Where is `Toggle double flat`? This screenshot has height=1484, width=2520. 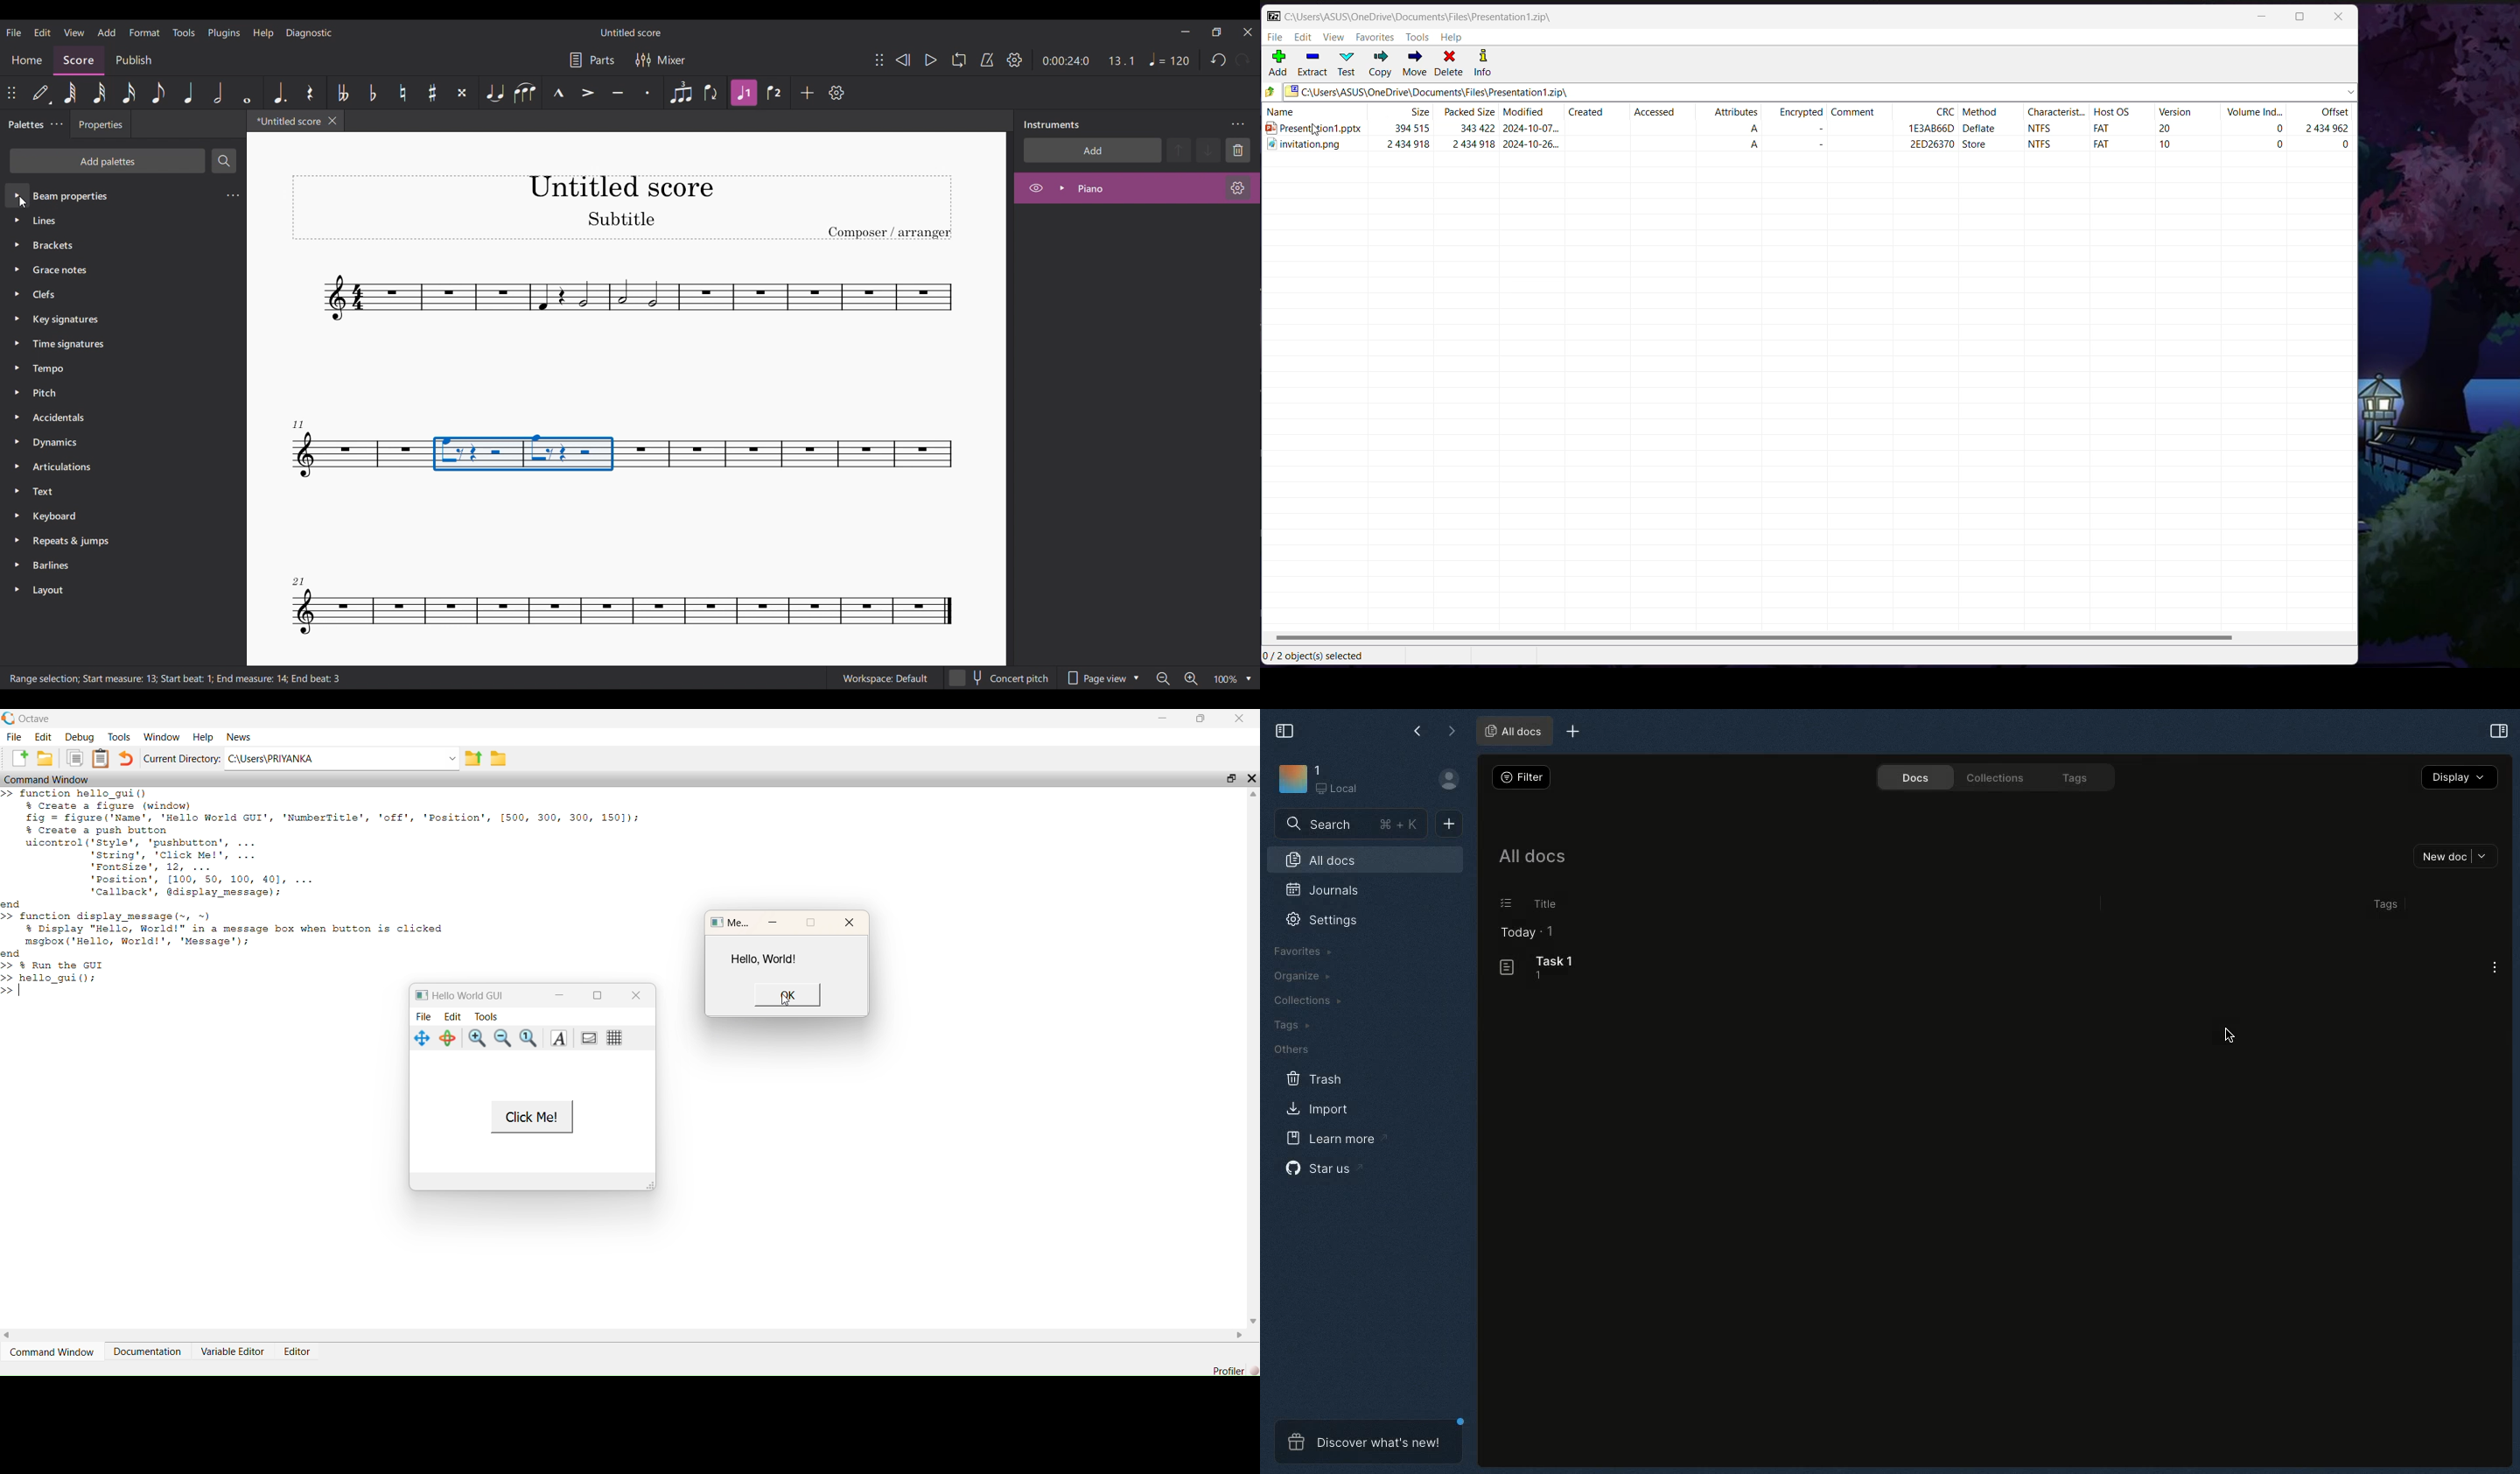
Toggle double flat is located at coordinates (343, 93).